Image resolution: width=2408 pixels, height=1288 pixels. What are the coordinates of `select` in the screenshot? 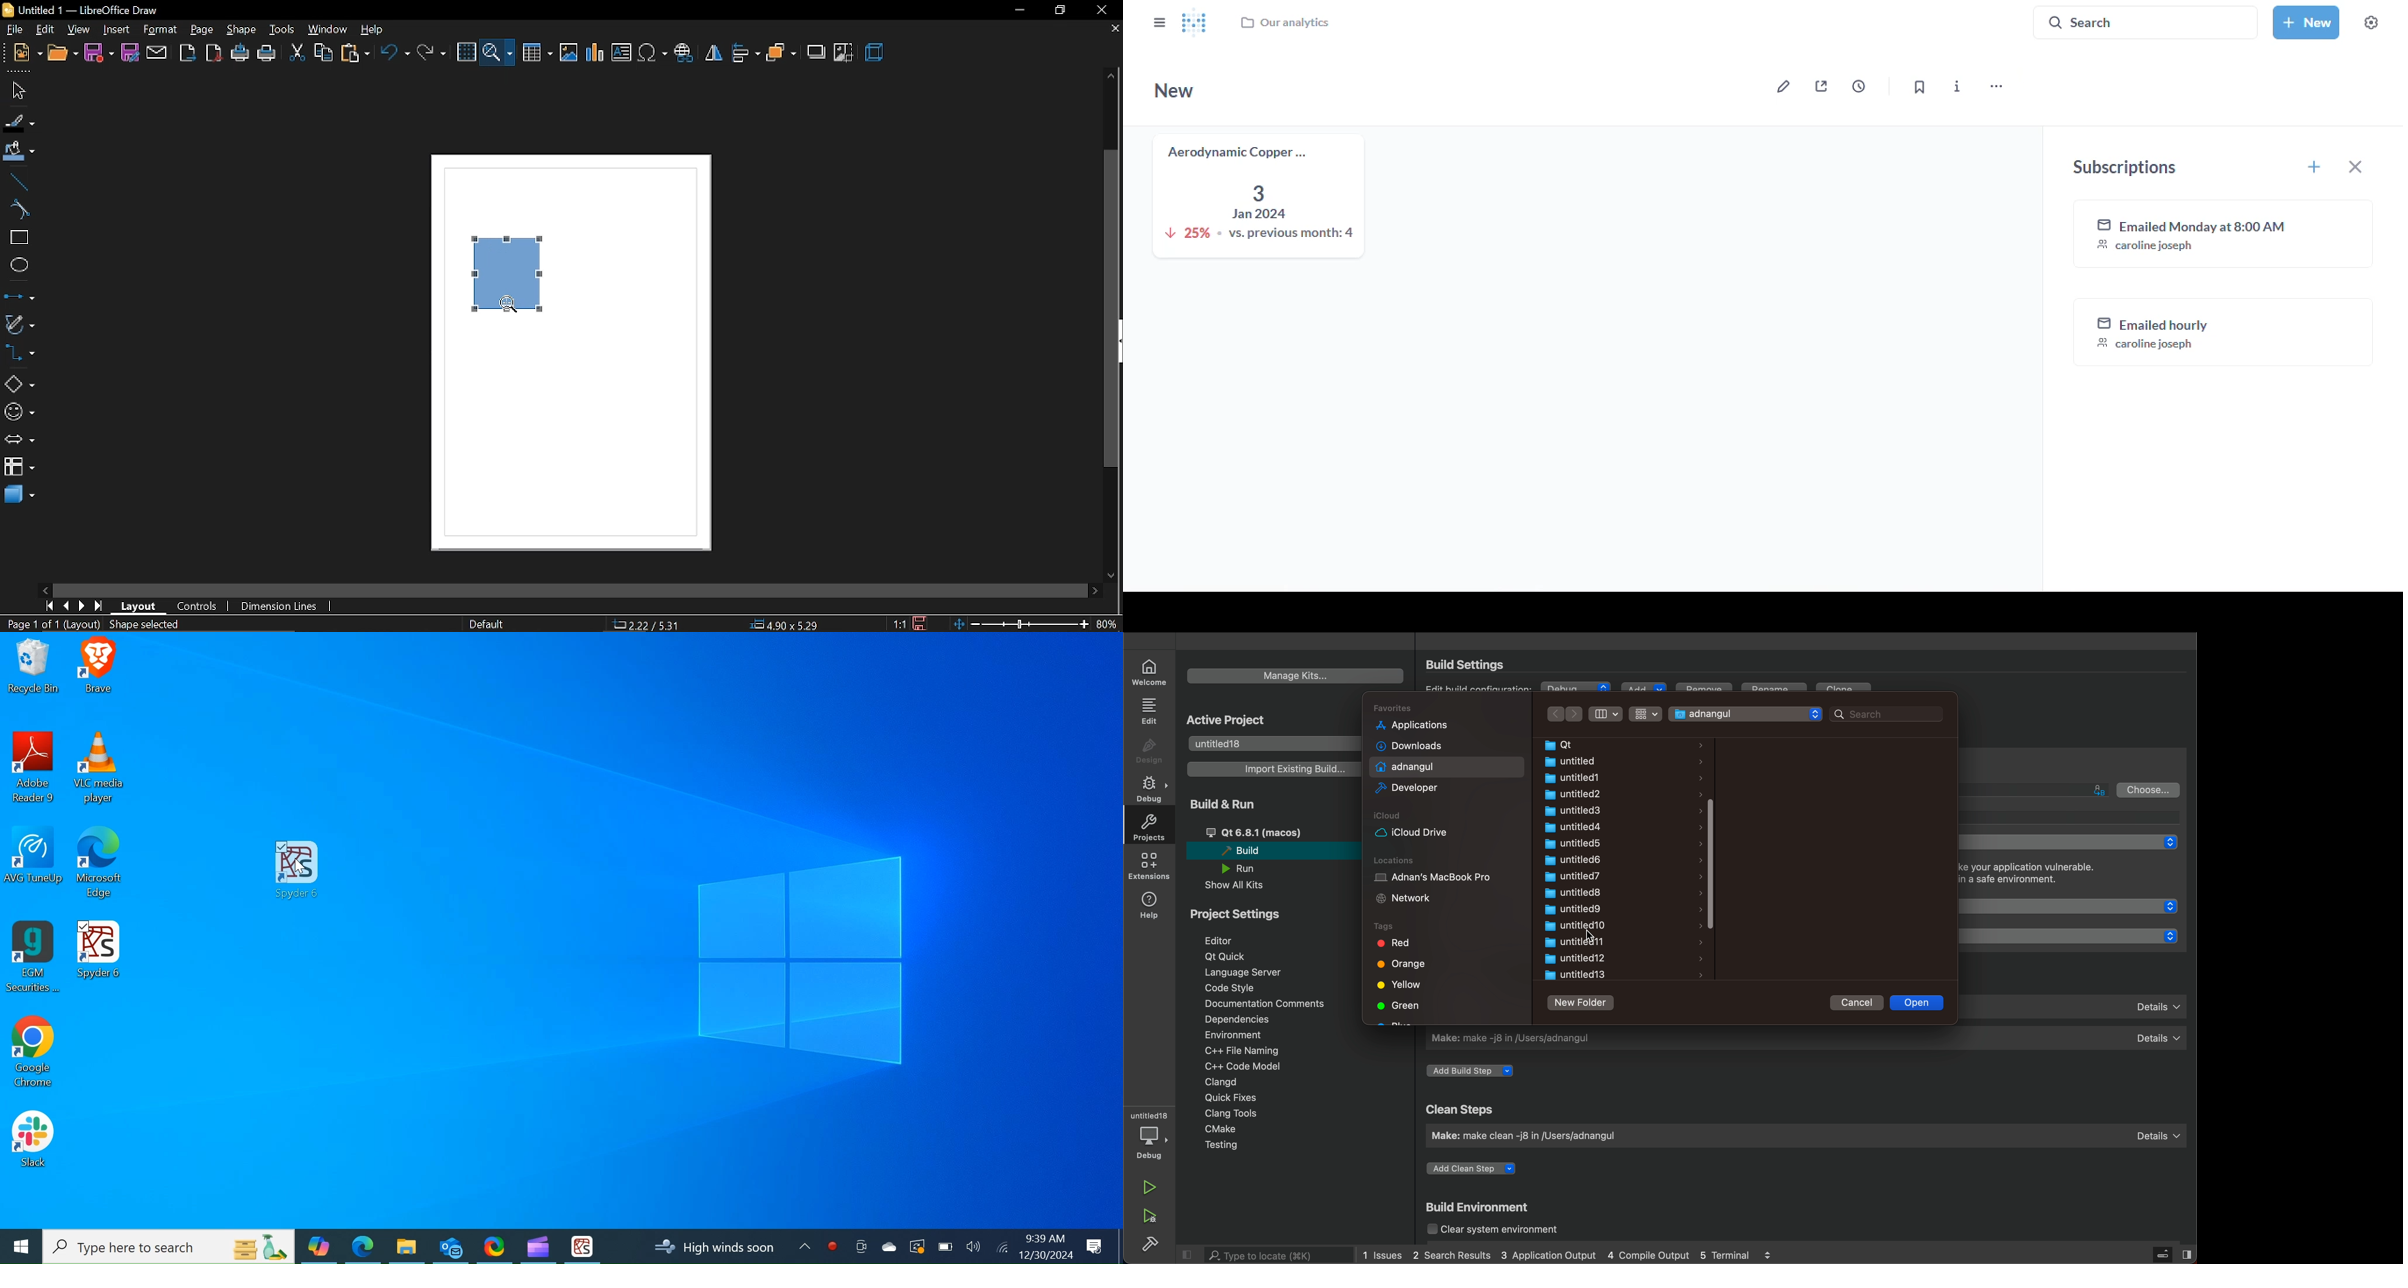 It's located at (18, 91).